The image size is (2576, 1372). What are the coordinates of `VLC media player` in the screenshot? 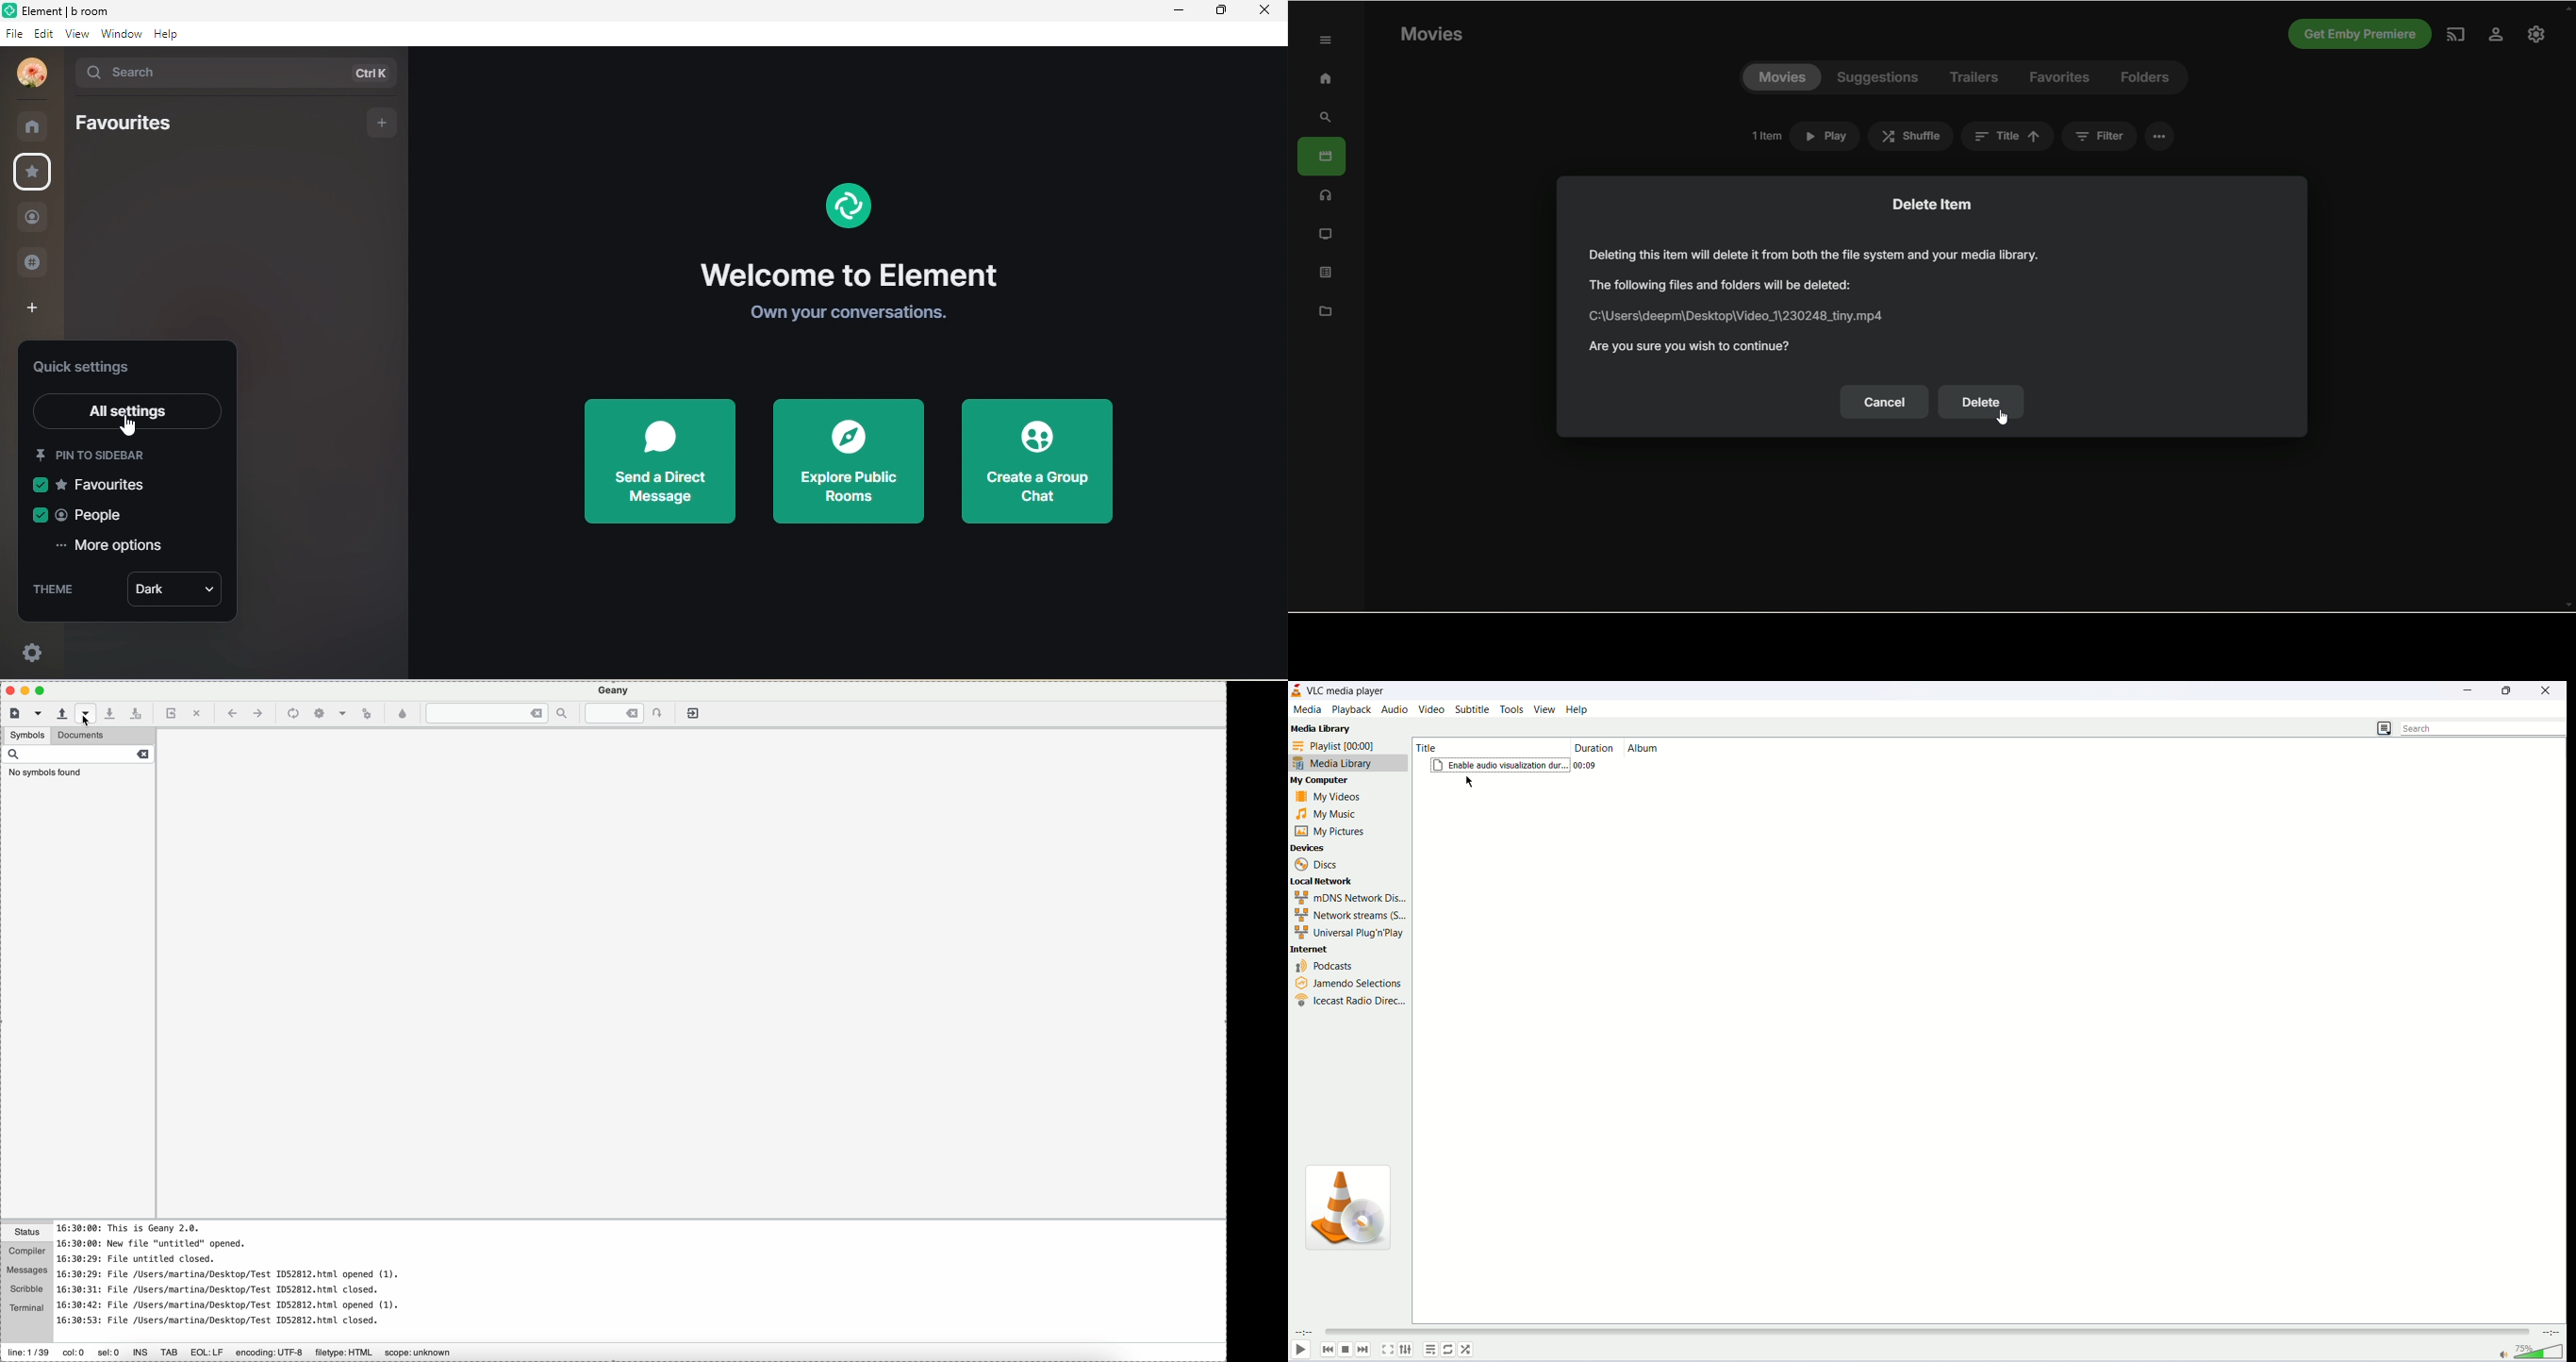 It's located at (1349, 690).